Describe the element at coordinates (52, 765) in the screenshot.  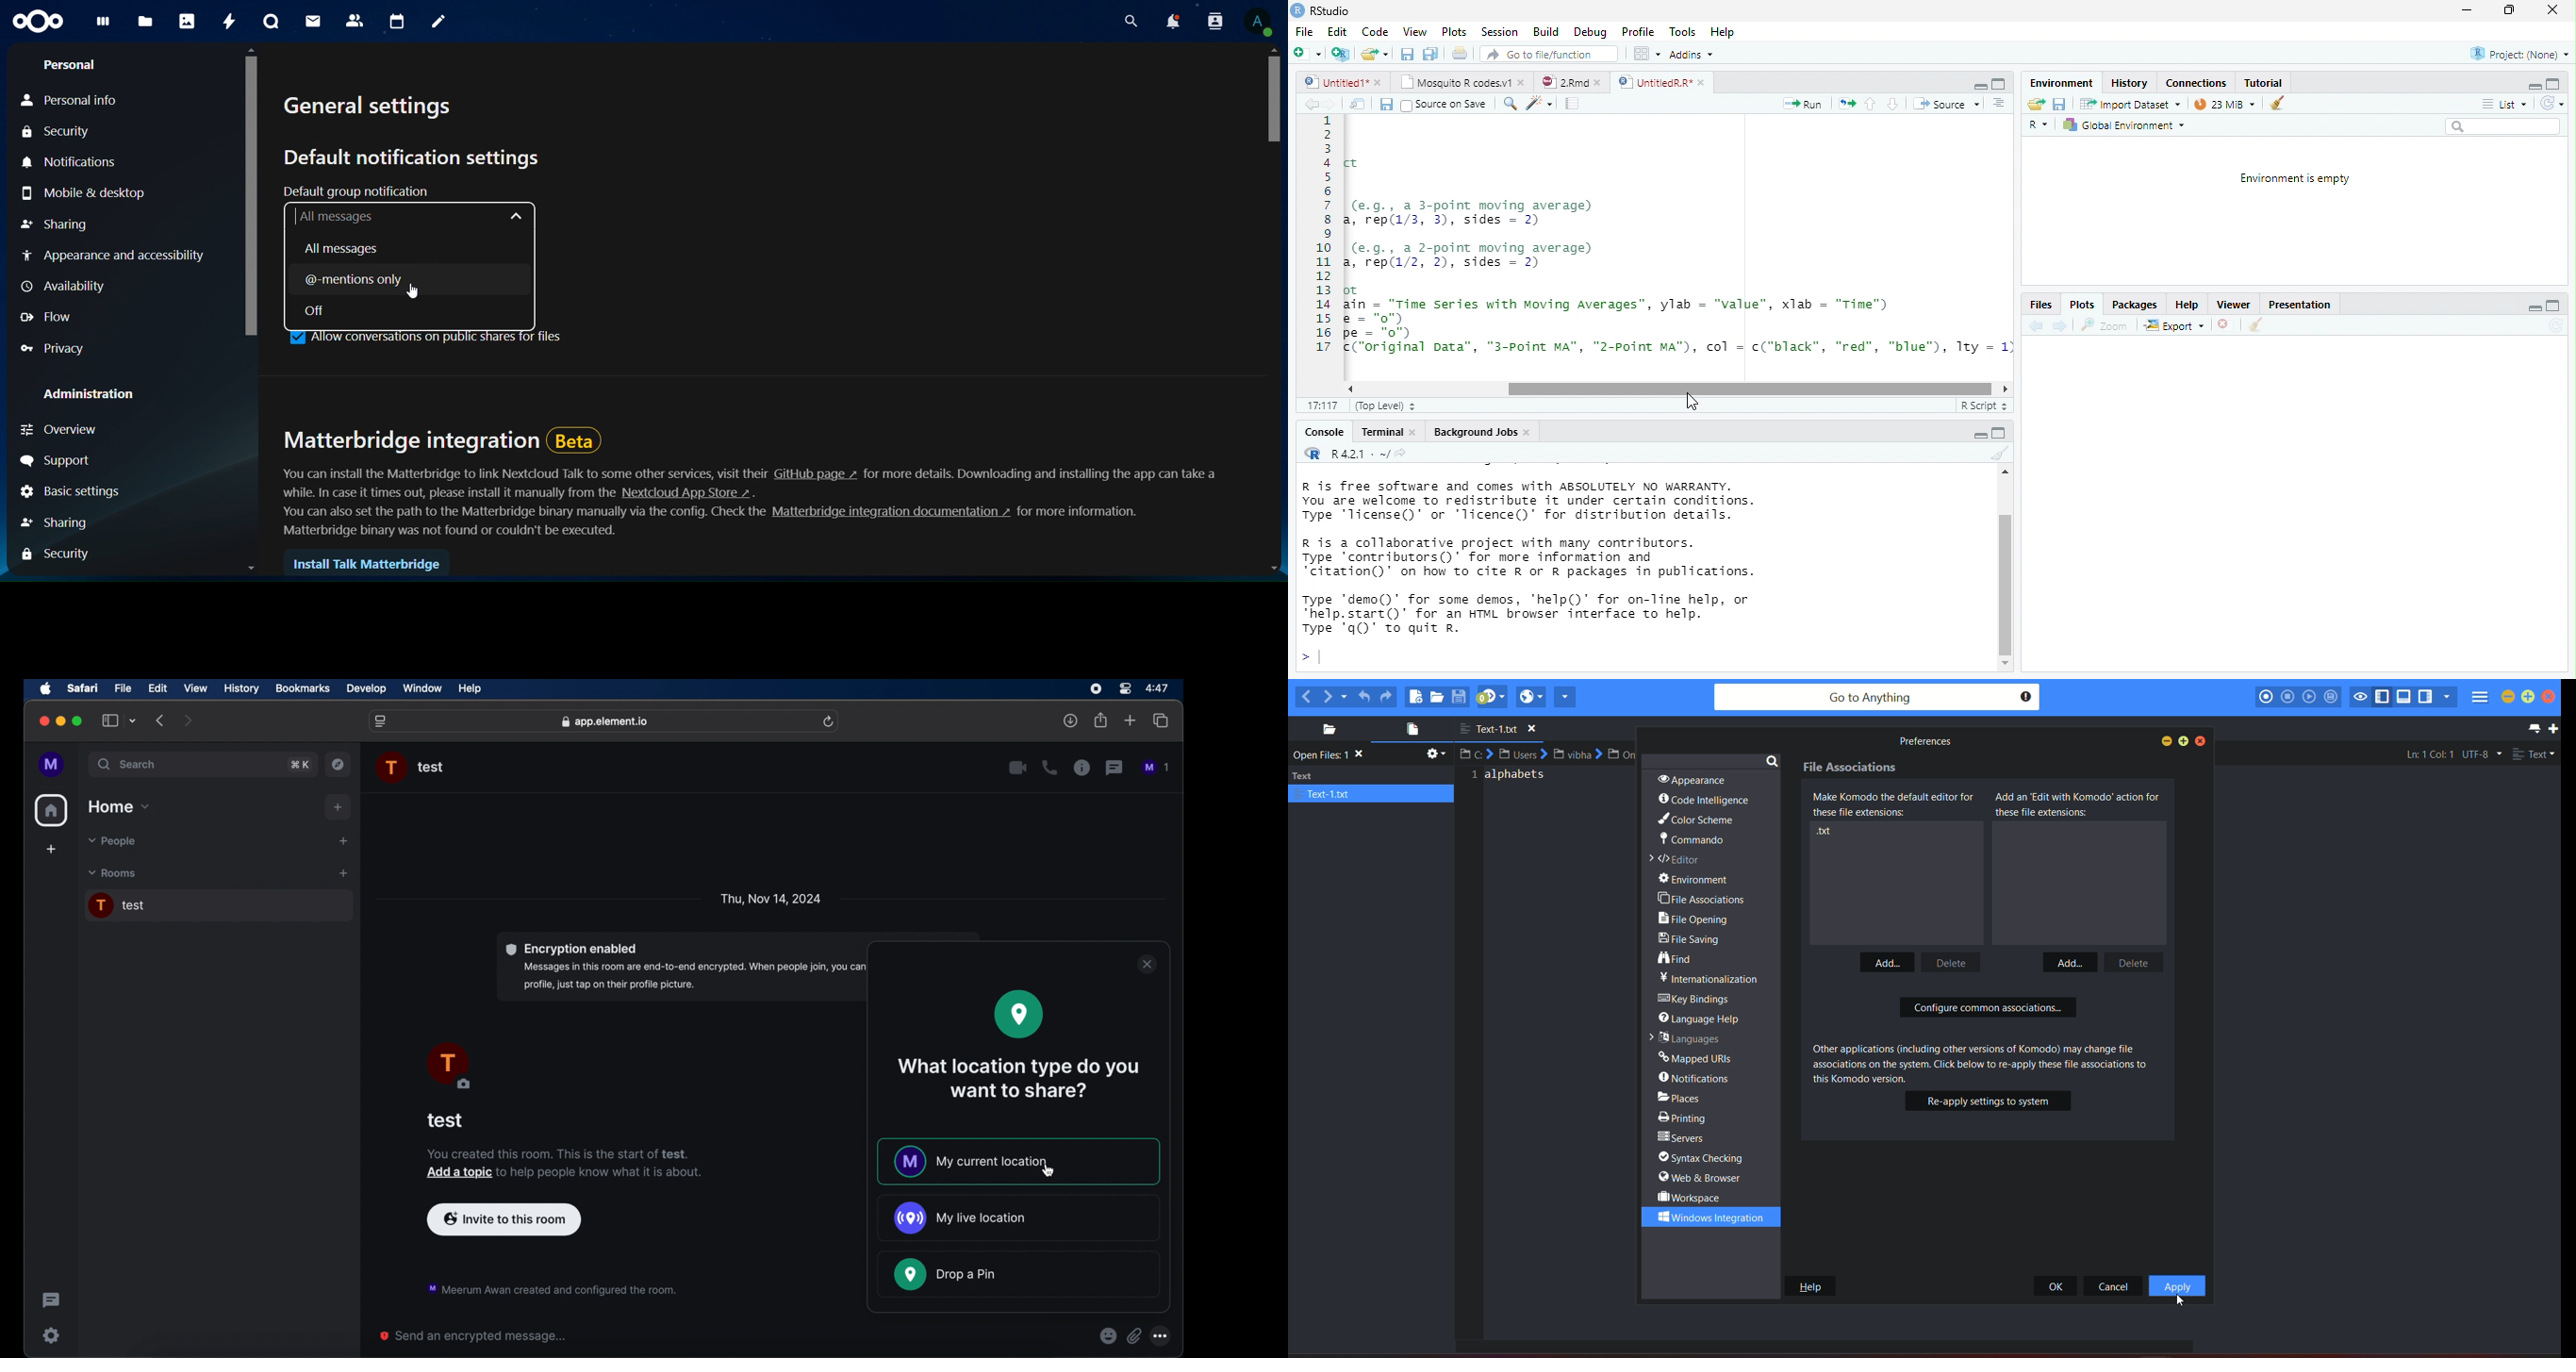
I see `profile` at that location.